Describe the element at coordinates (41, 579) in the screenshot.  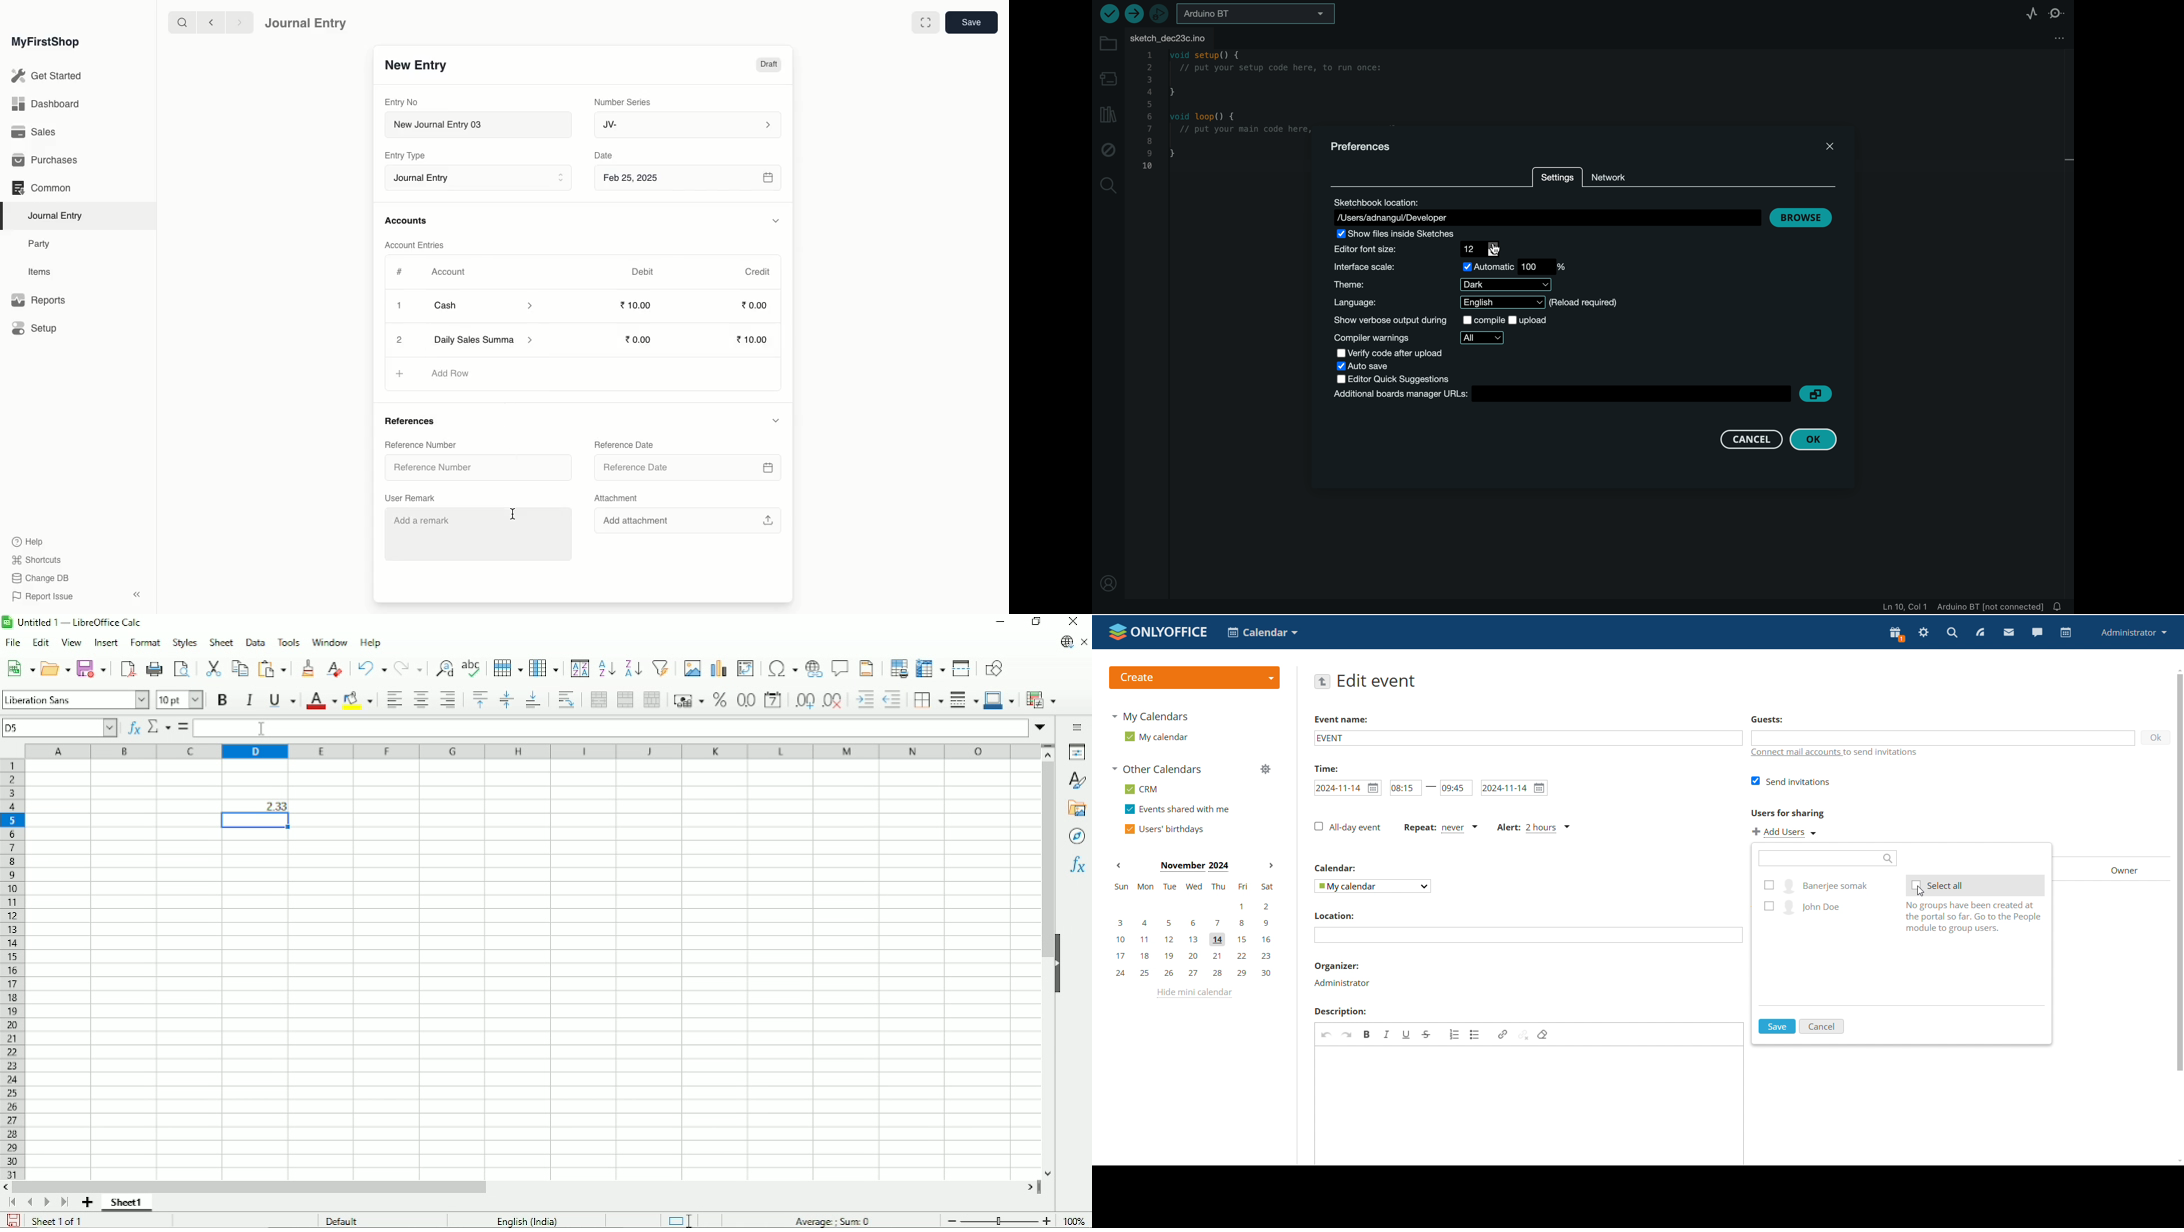
I see `Change DB` at that location.